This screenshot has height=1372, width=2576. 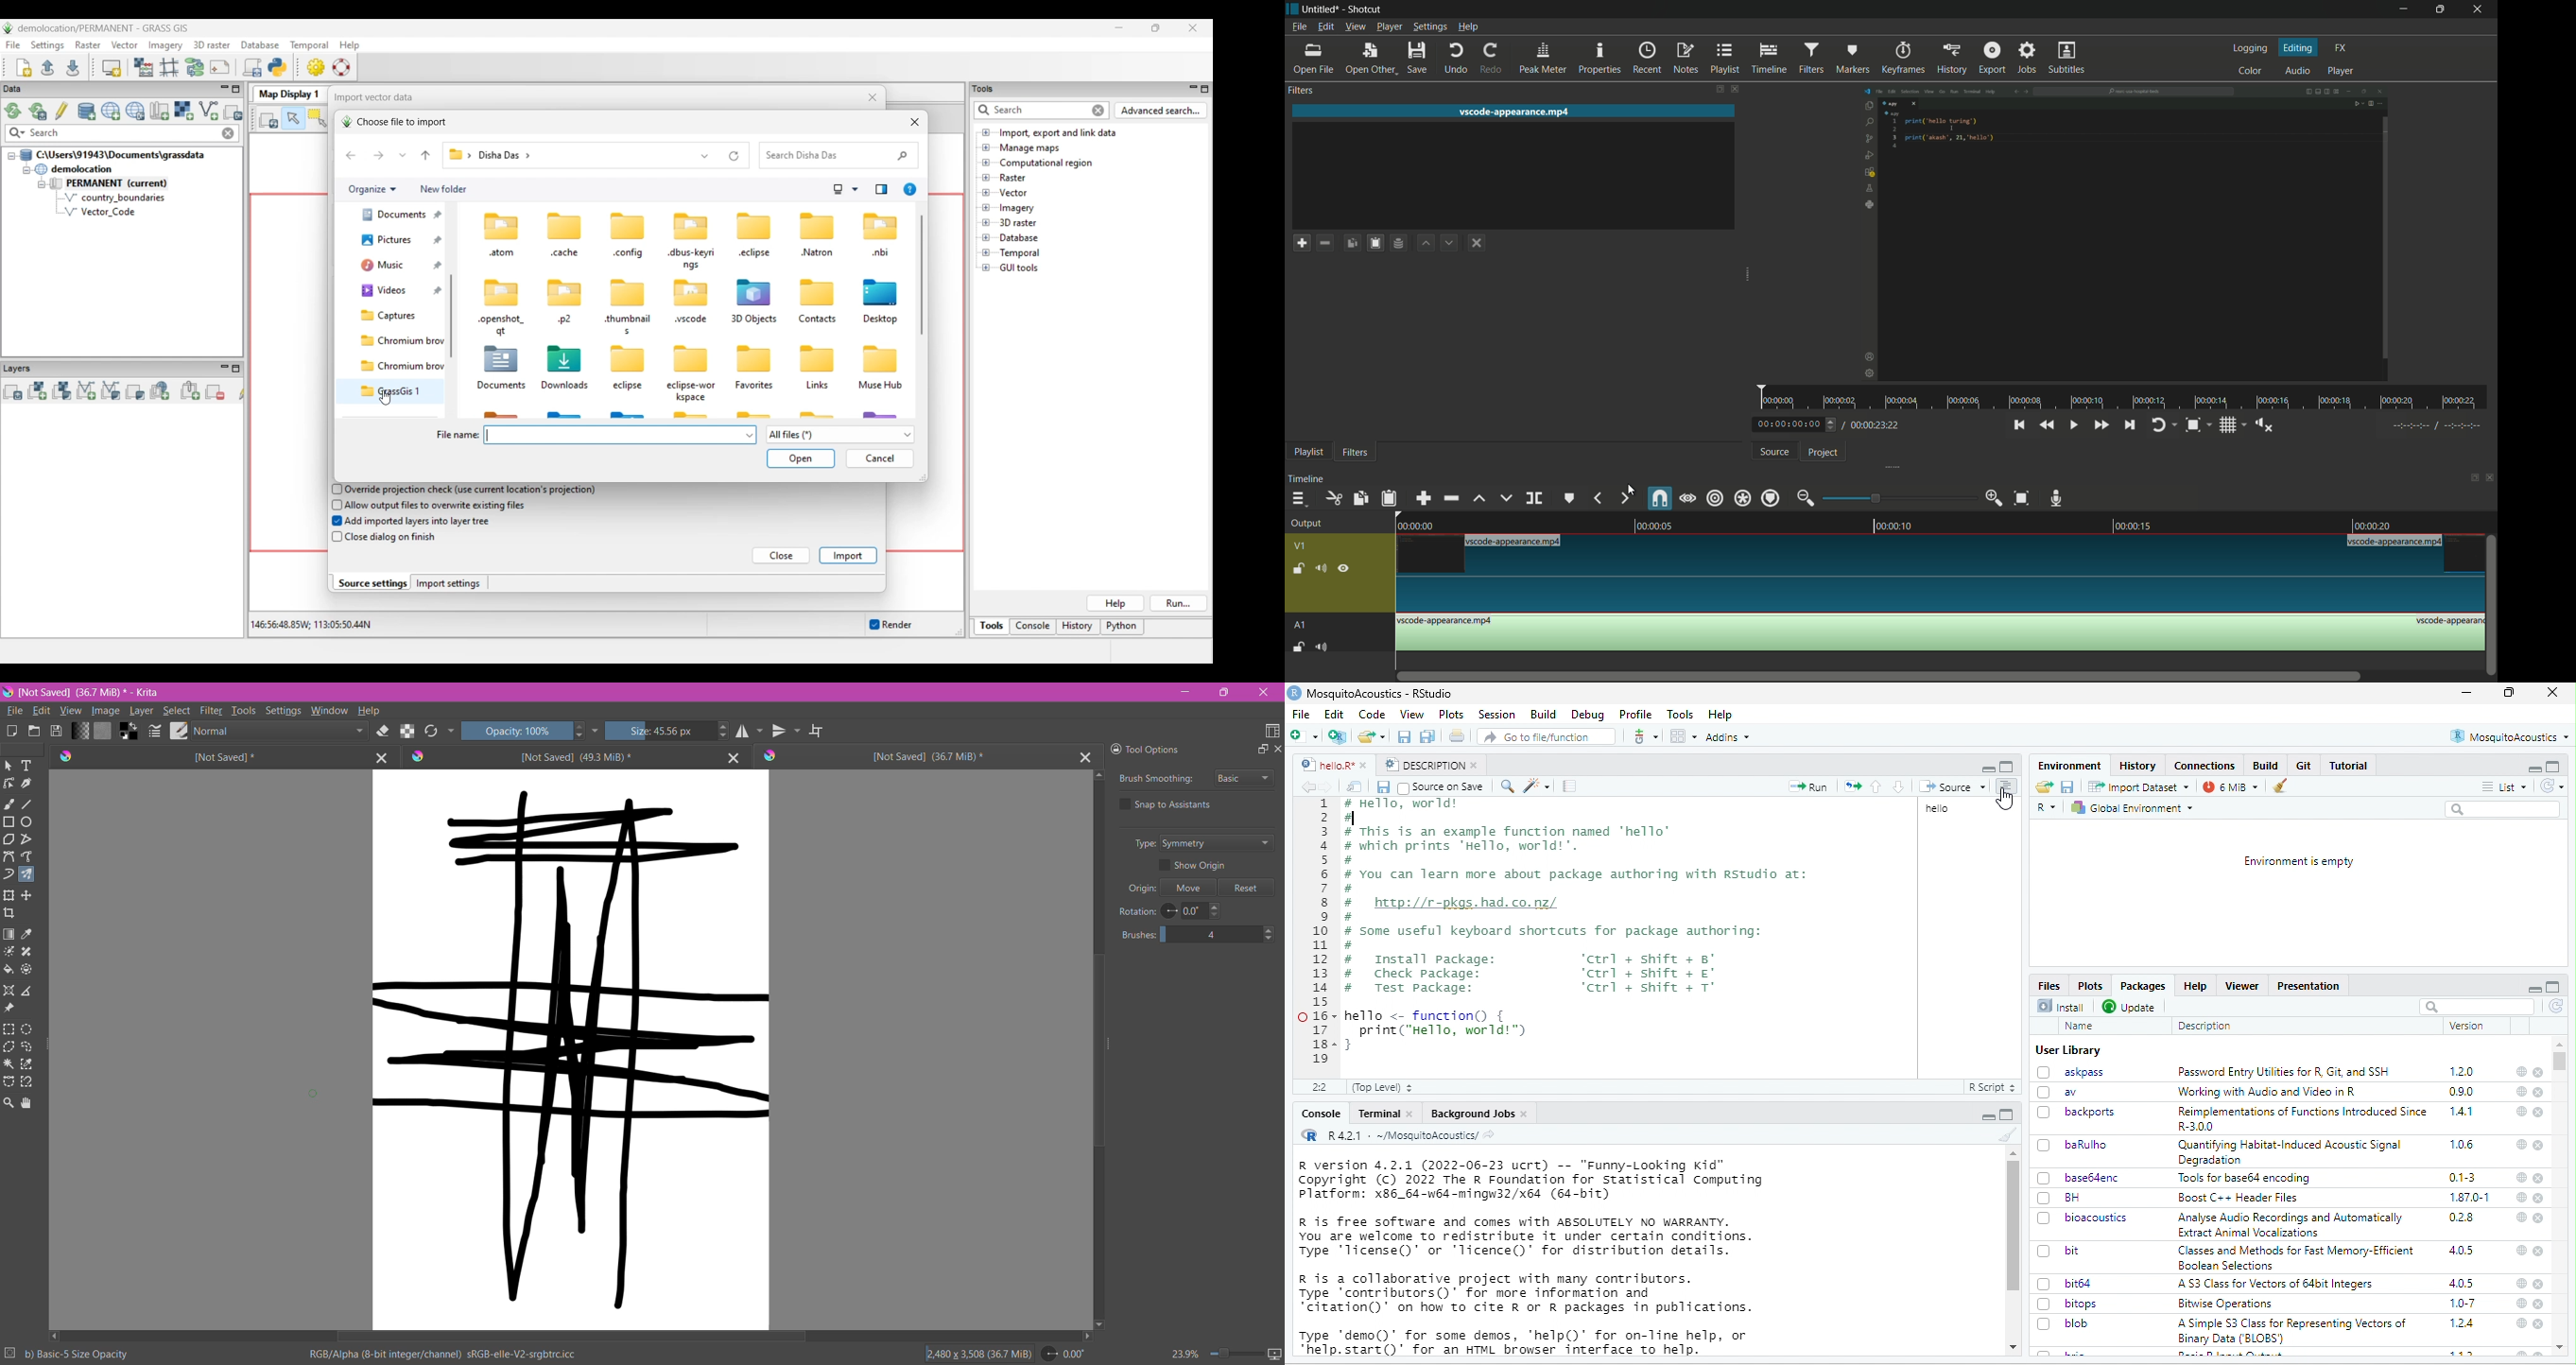 I want to click on Files, so click(x=2049, y=984).